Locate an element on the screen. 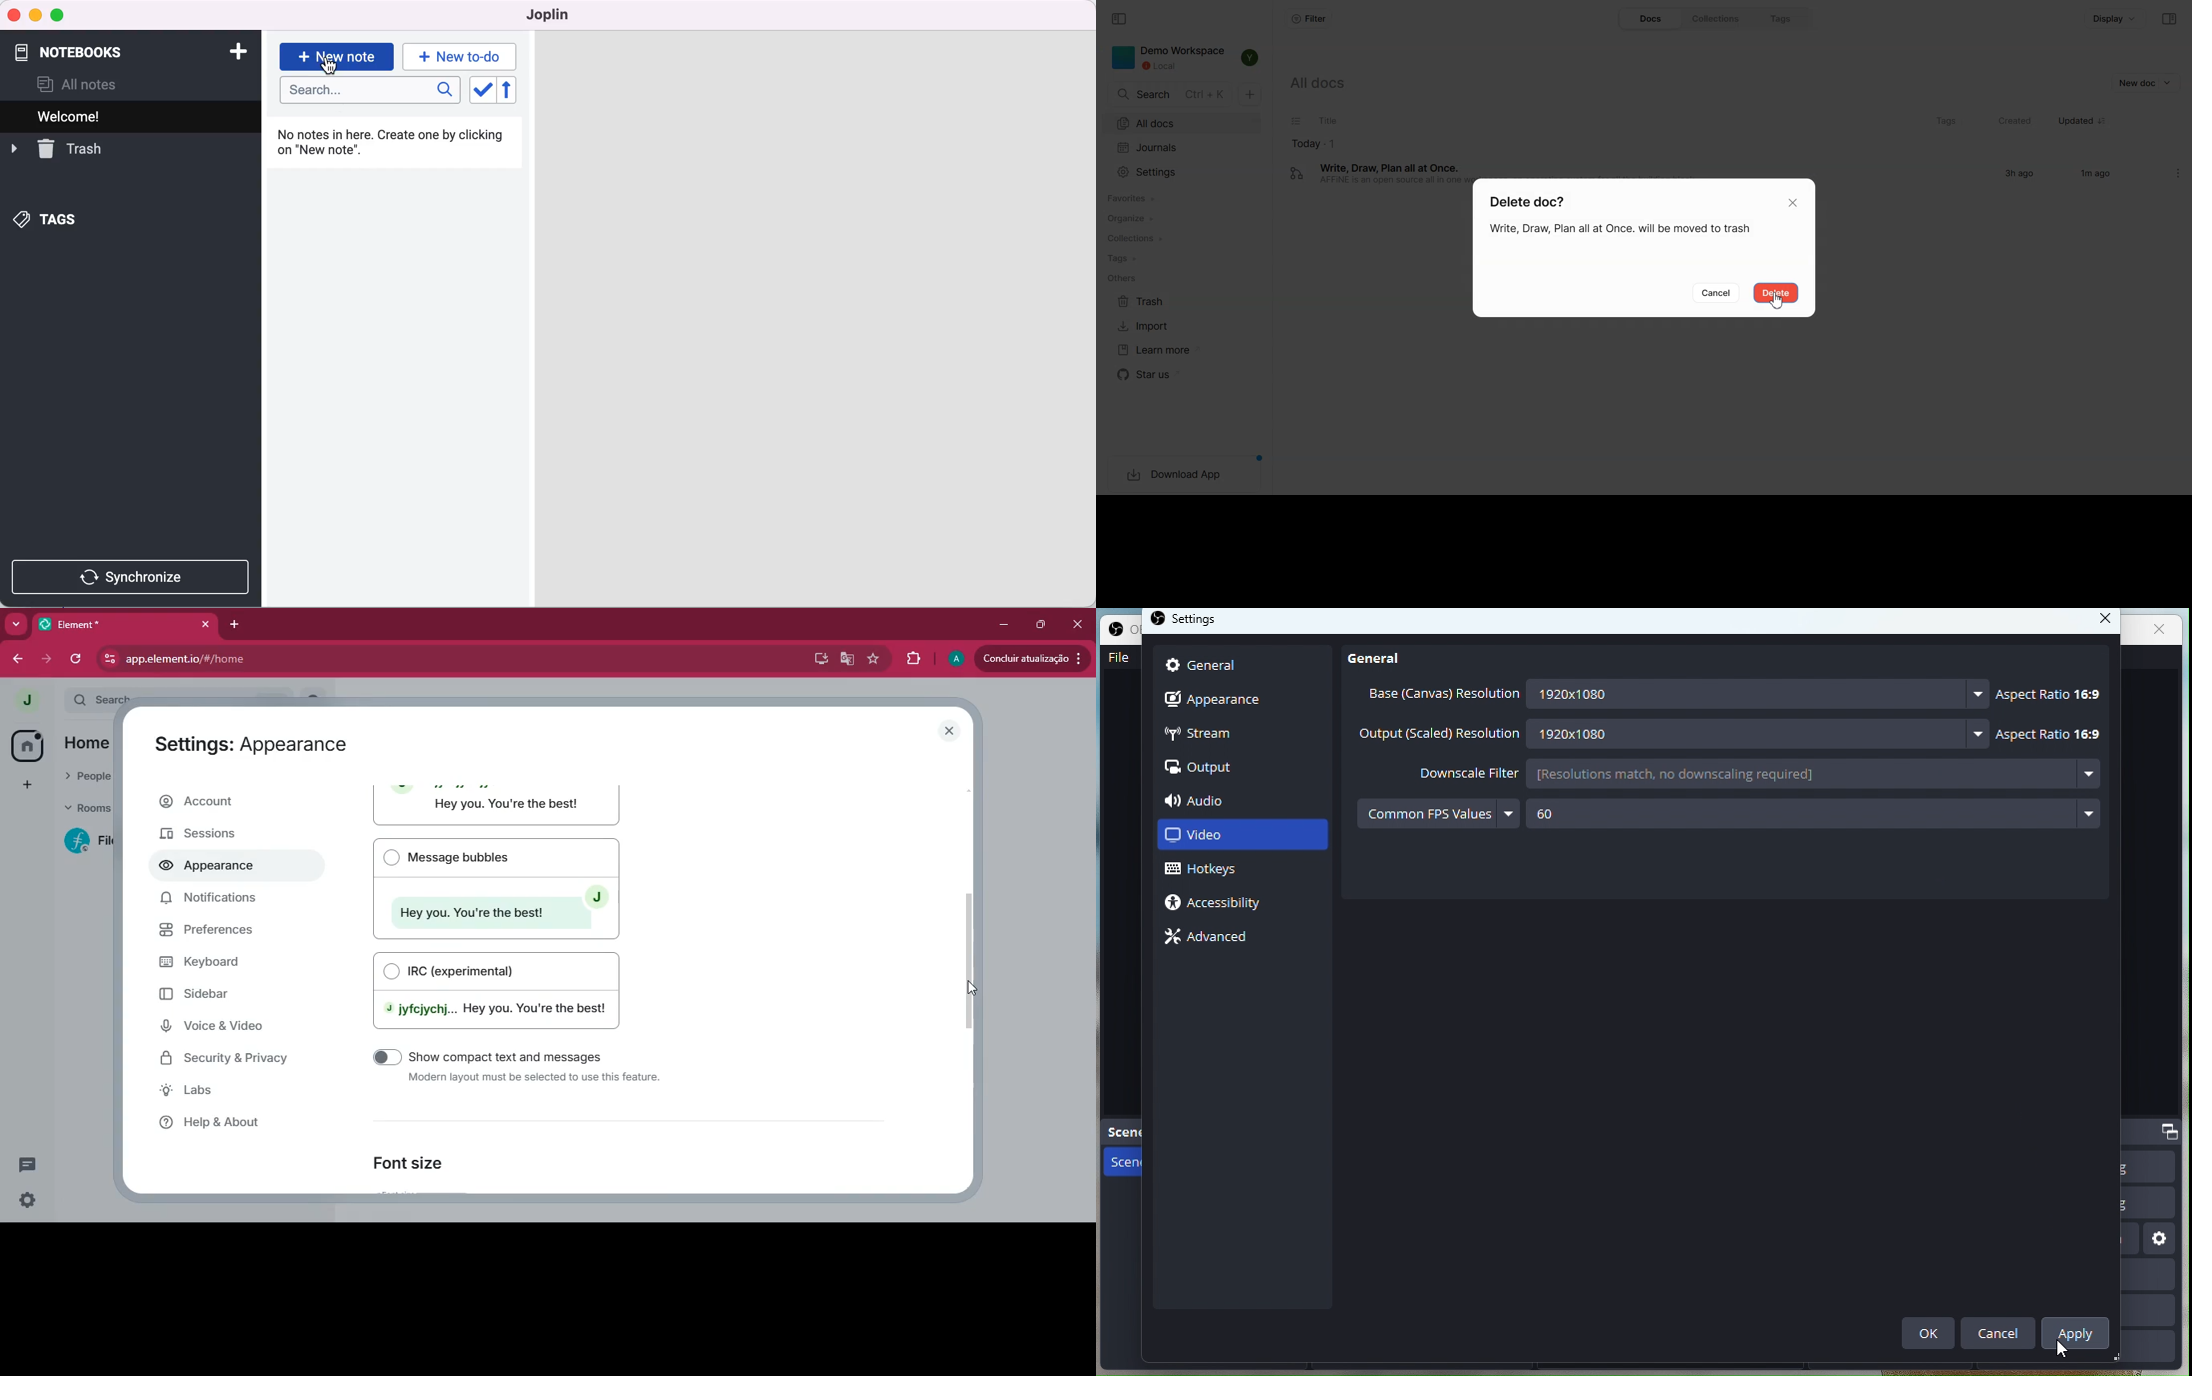 The height and width of the screenshot is (1400, 2212). all notes is located at coordinates (89, 83).